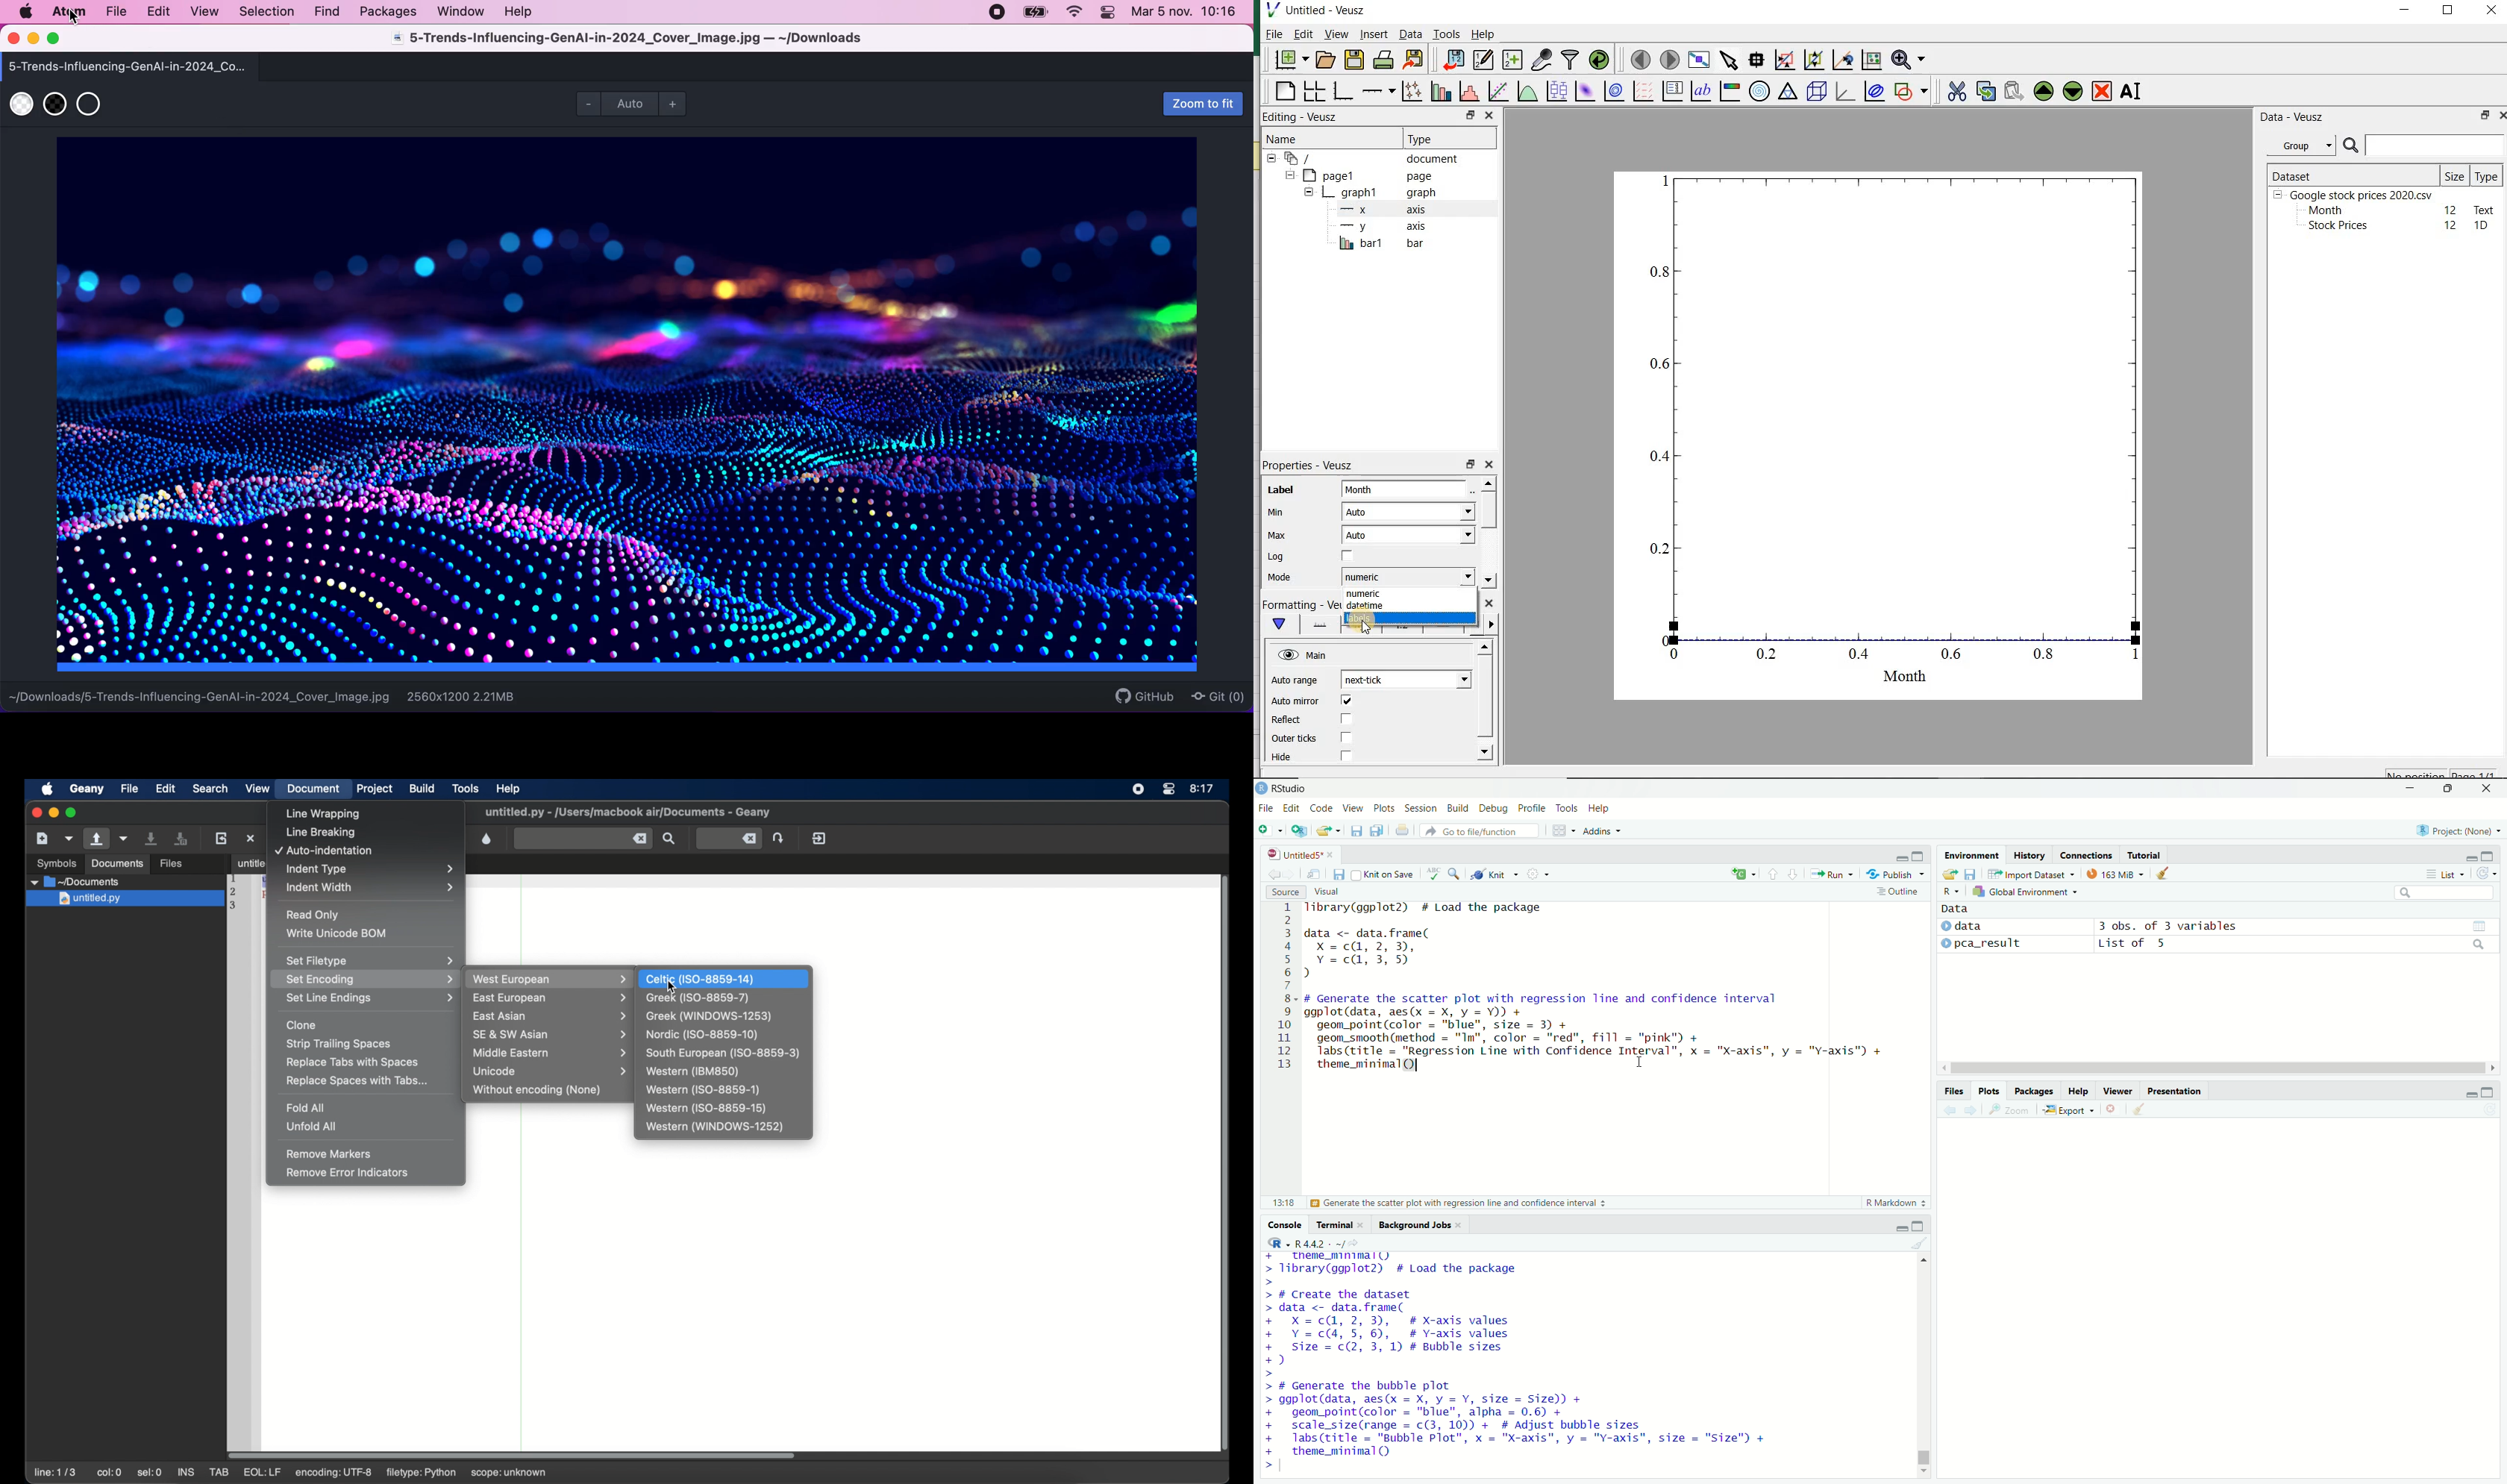  What do you see at coordinates (2444, 893) in the screenshot?
I see `search` at bounding box center [2444, 893].